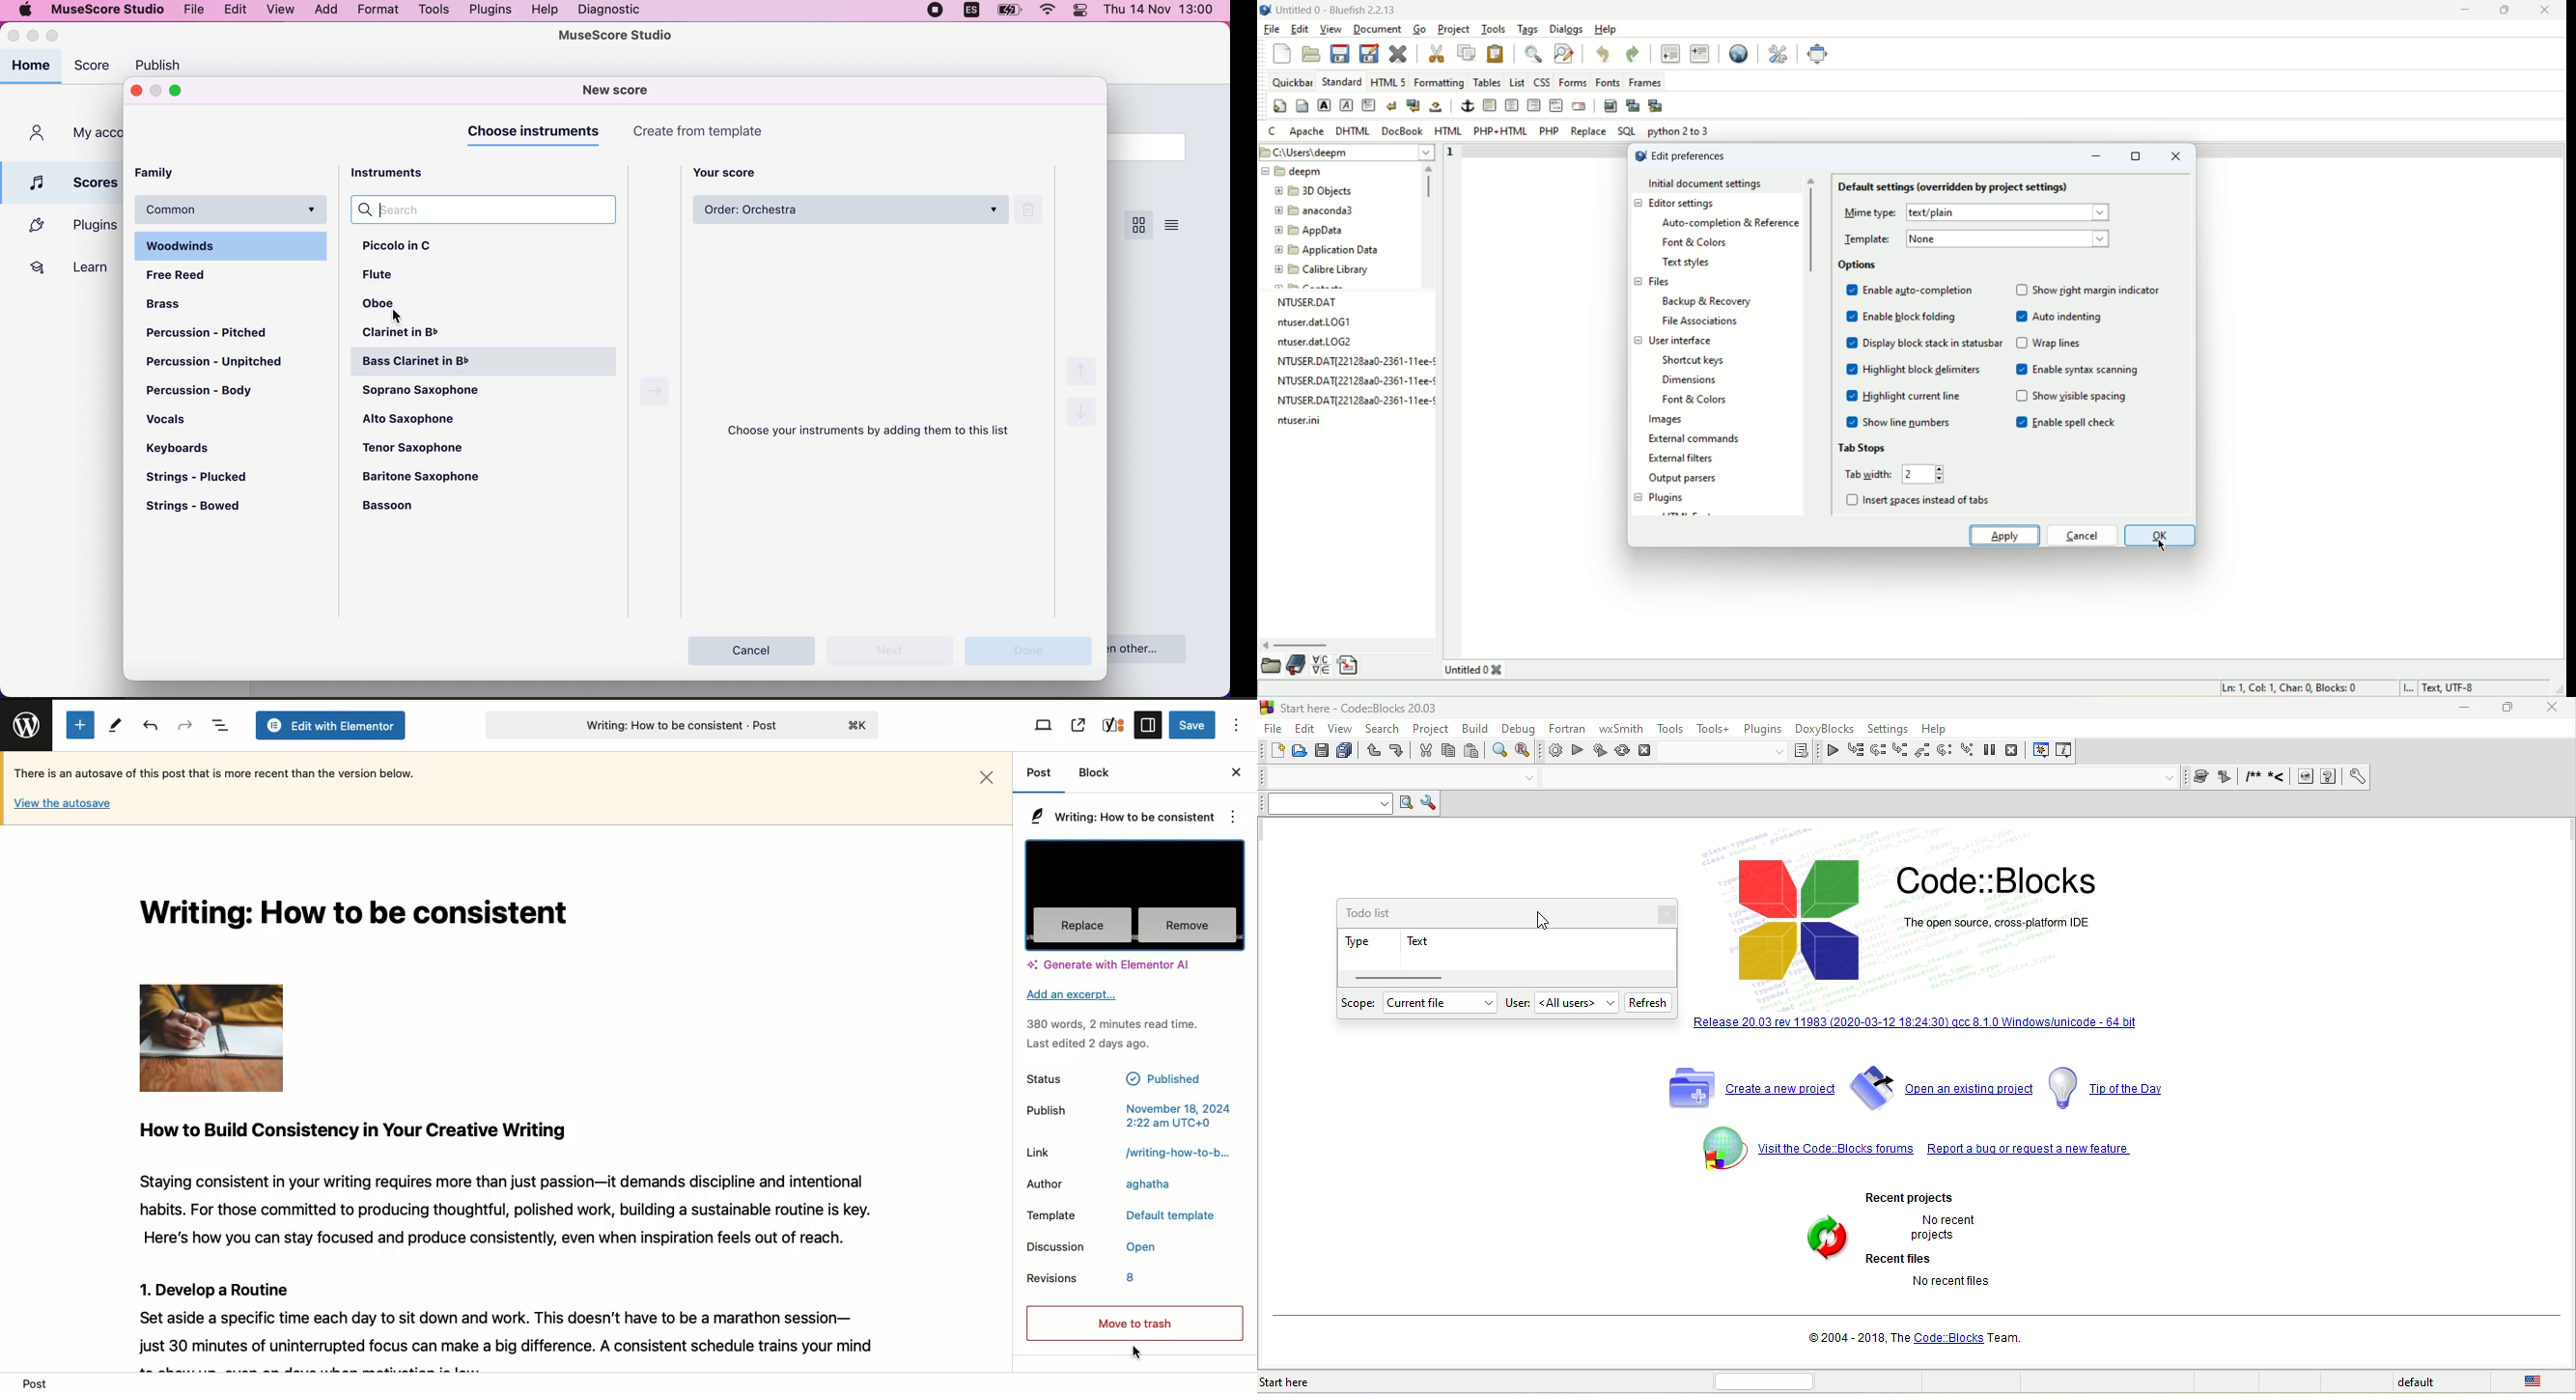 This screenshot has width=2576, height=1400. What do you see at coordinates (66, 226) in the screenshot?
I see `plugins` at bounding box center [66, 226].